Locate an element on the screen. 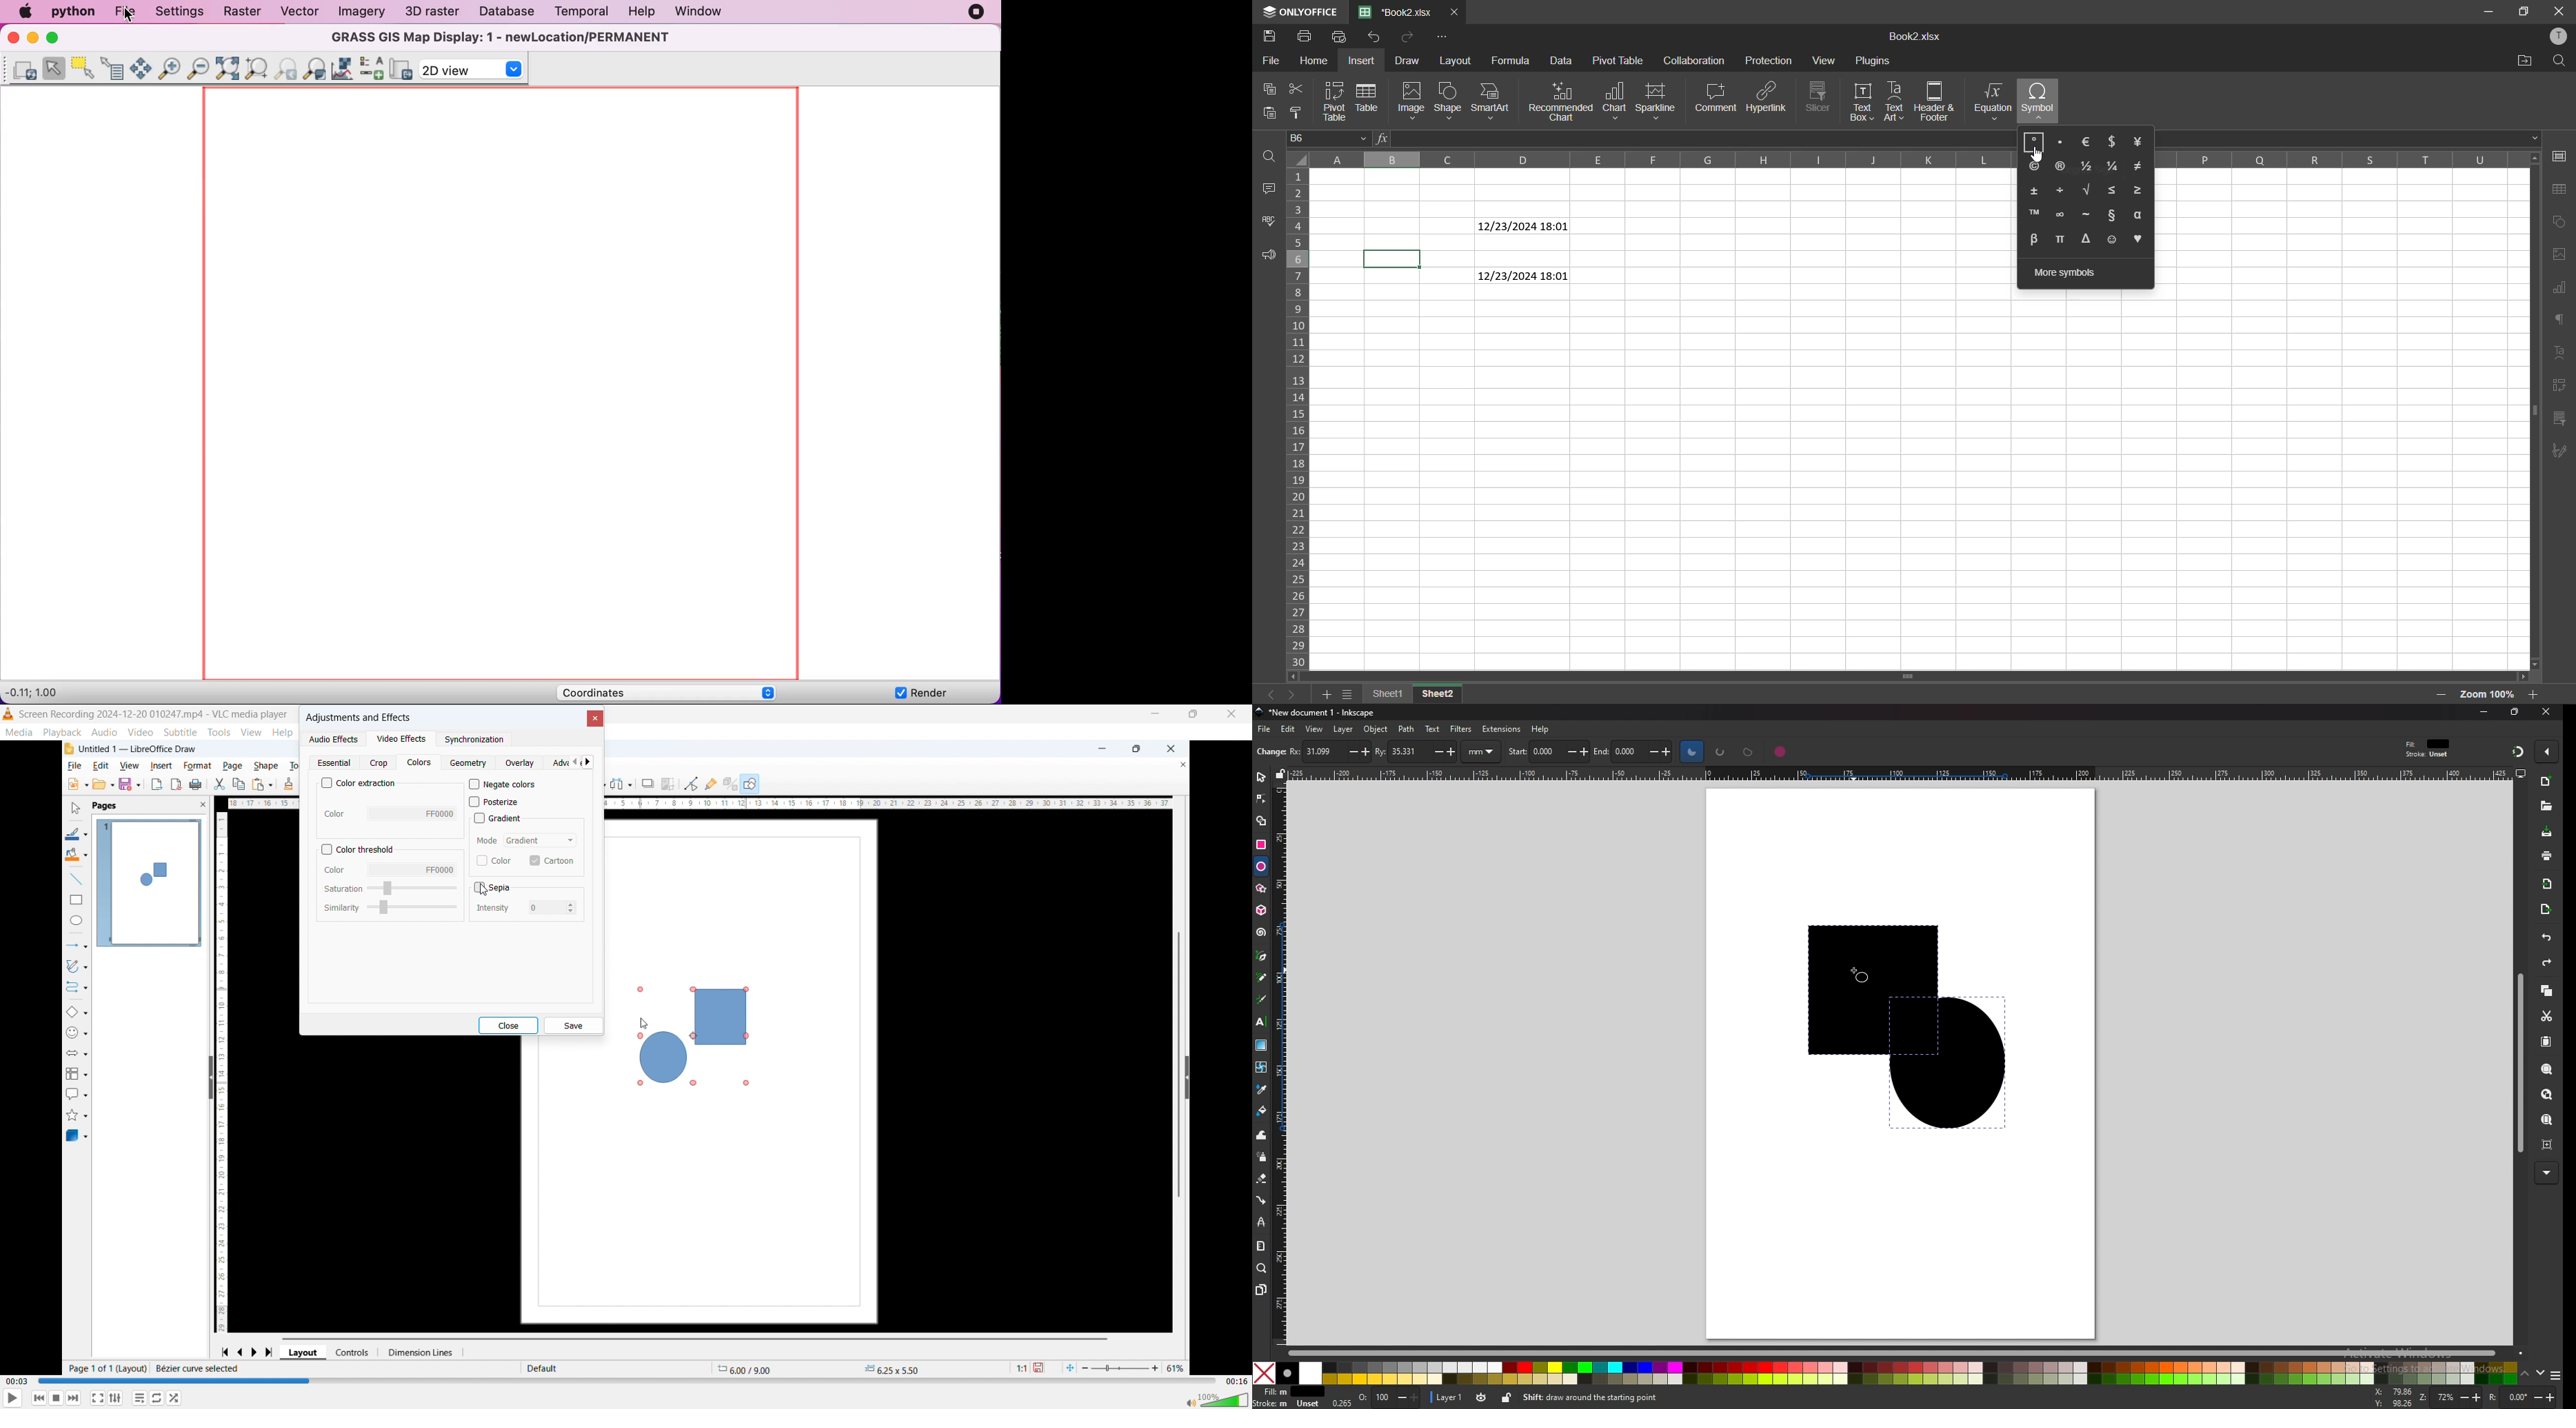  charts is located at coordinates (2561, 291).